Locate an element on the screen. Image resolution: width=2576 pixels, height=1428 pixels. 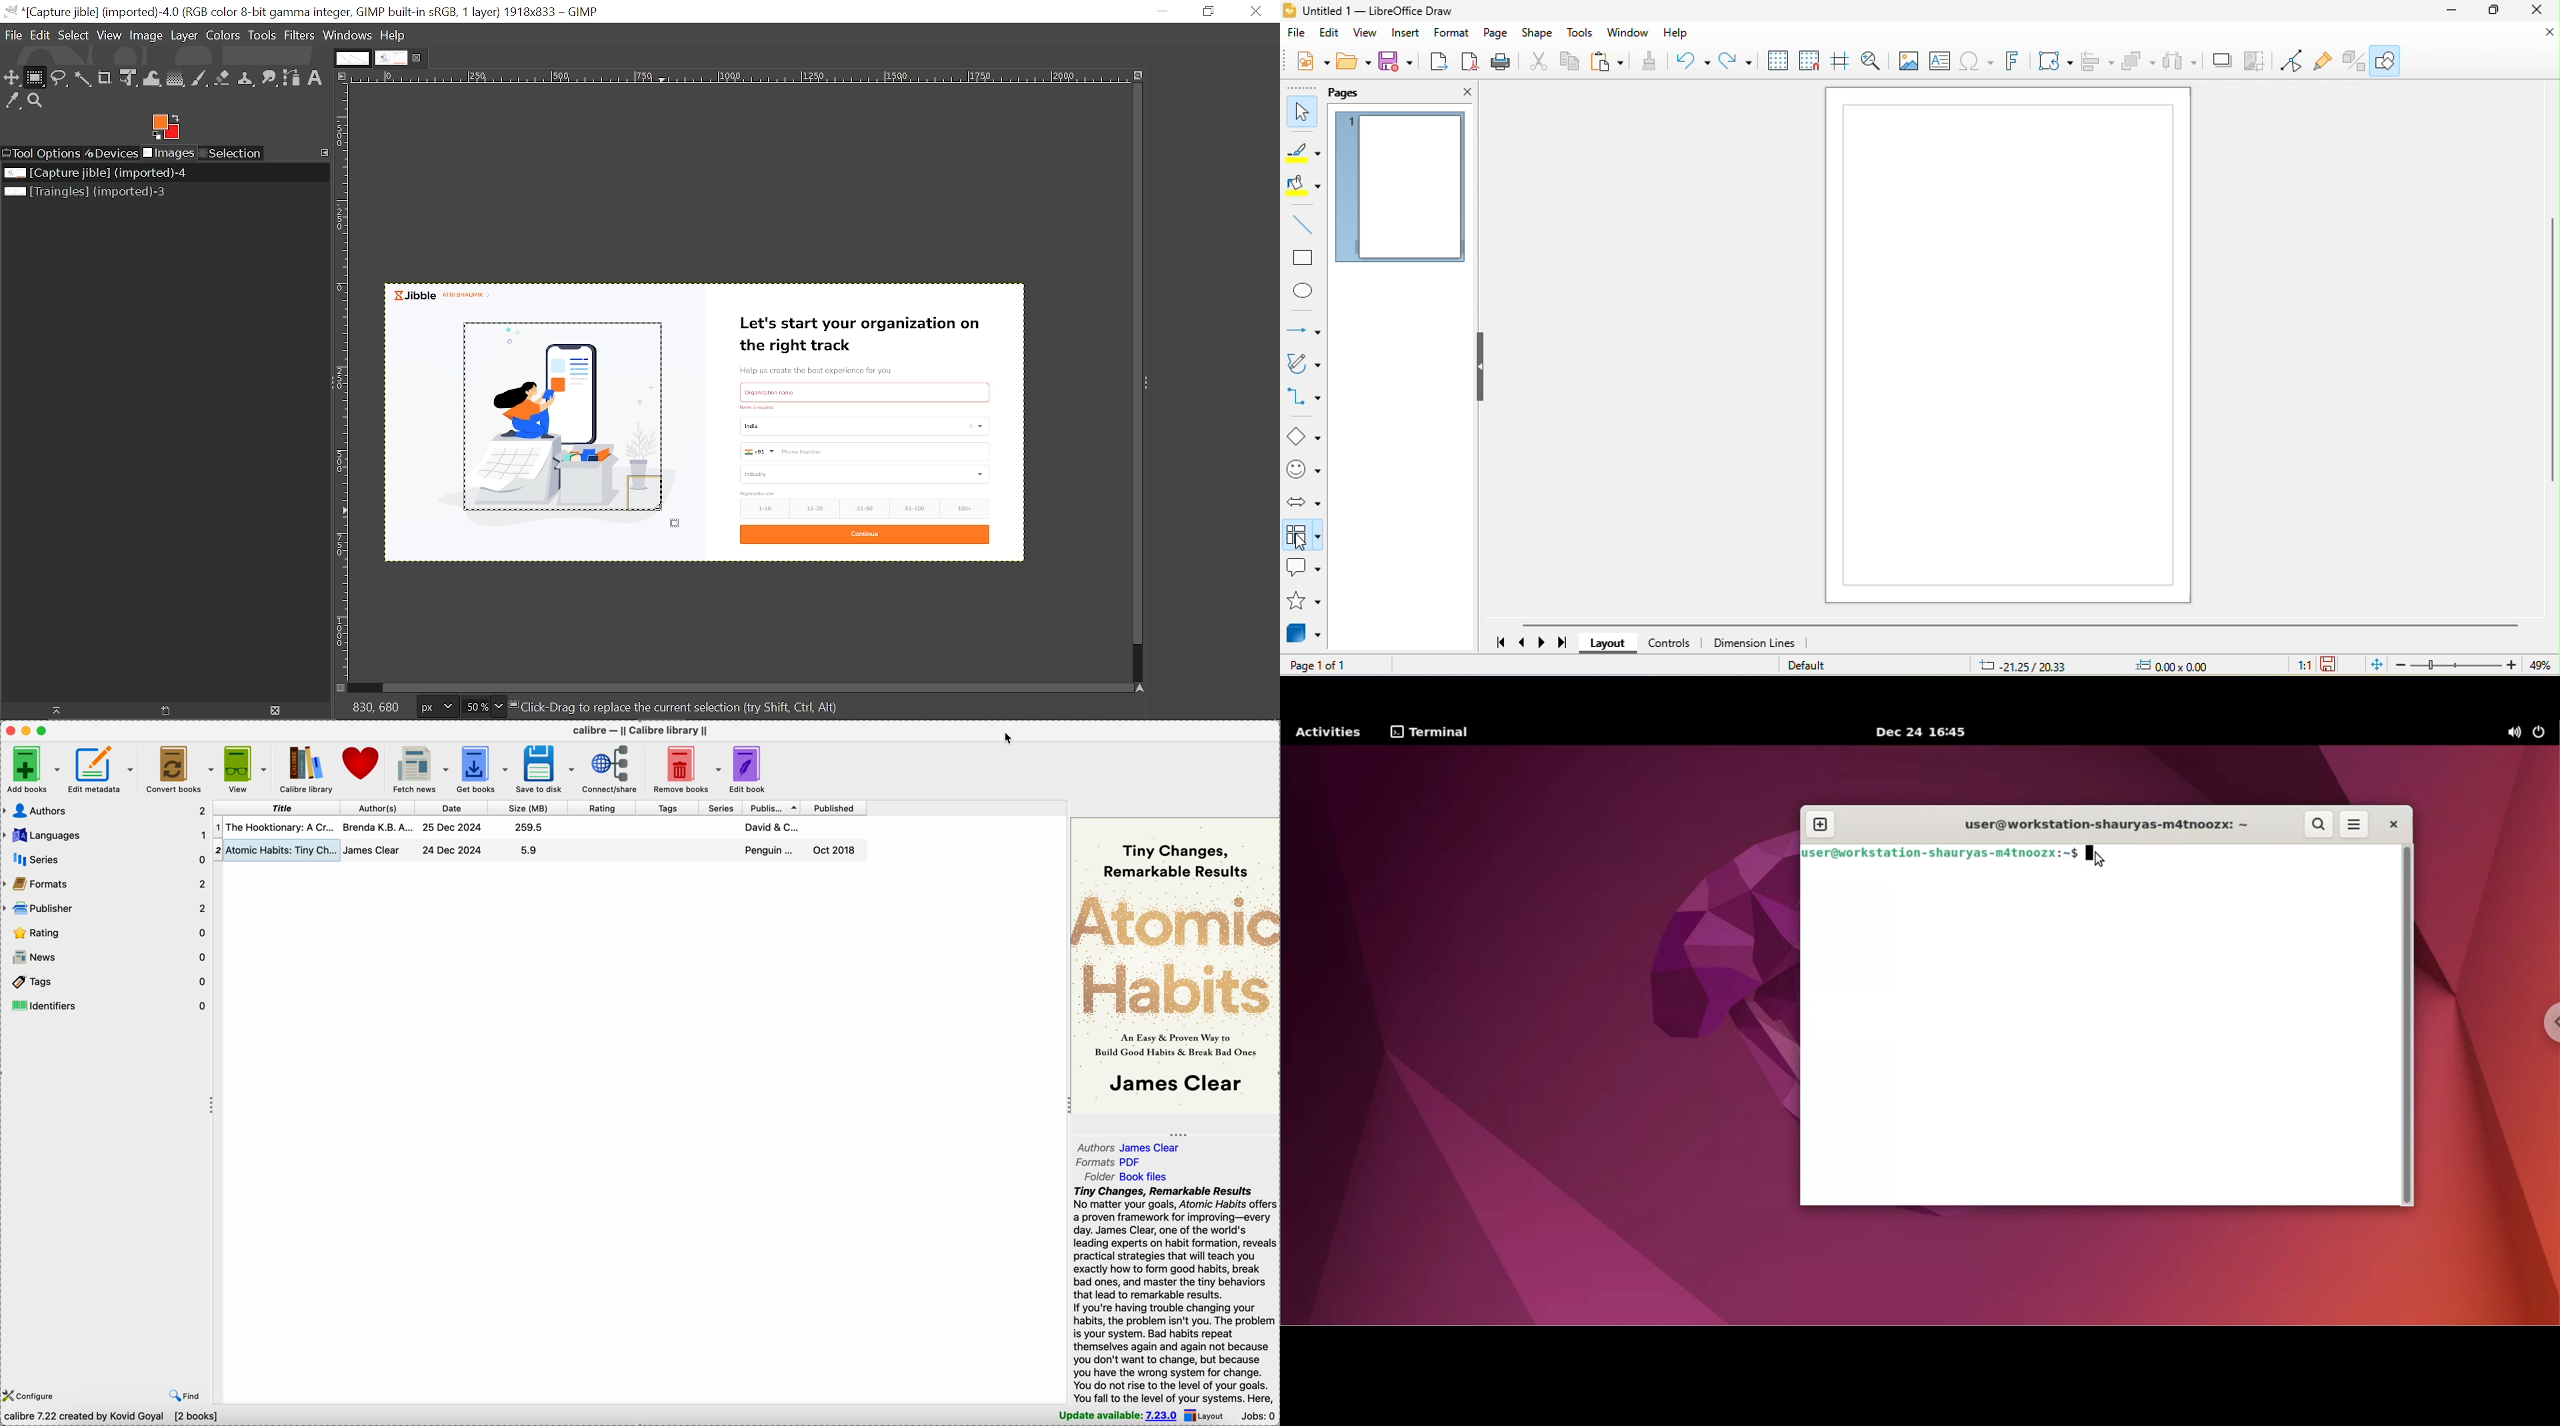
open is located at coordinates (1354, 60).